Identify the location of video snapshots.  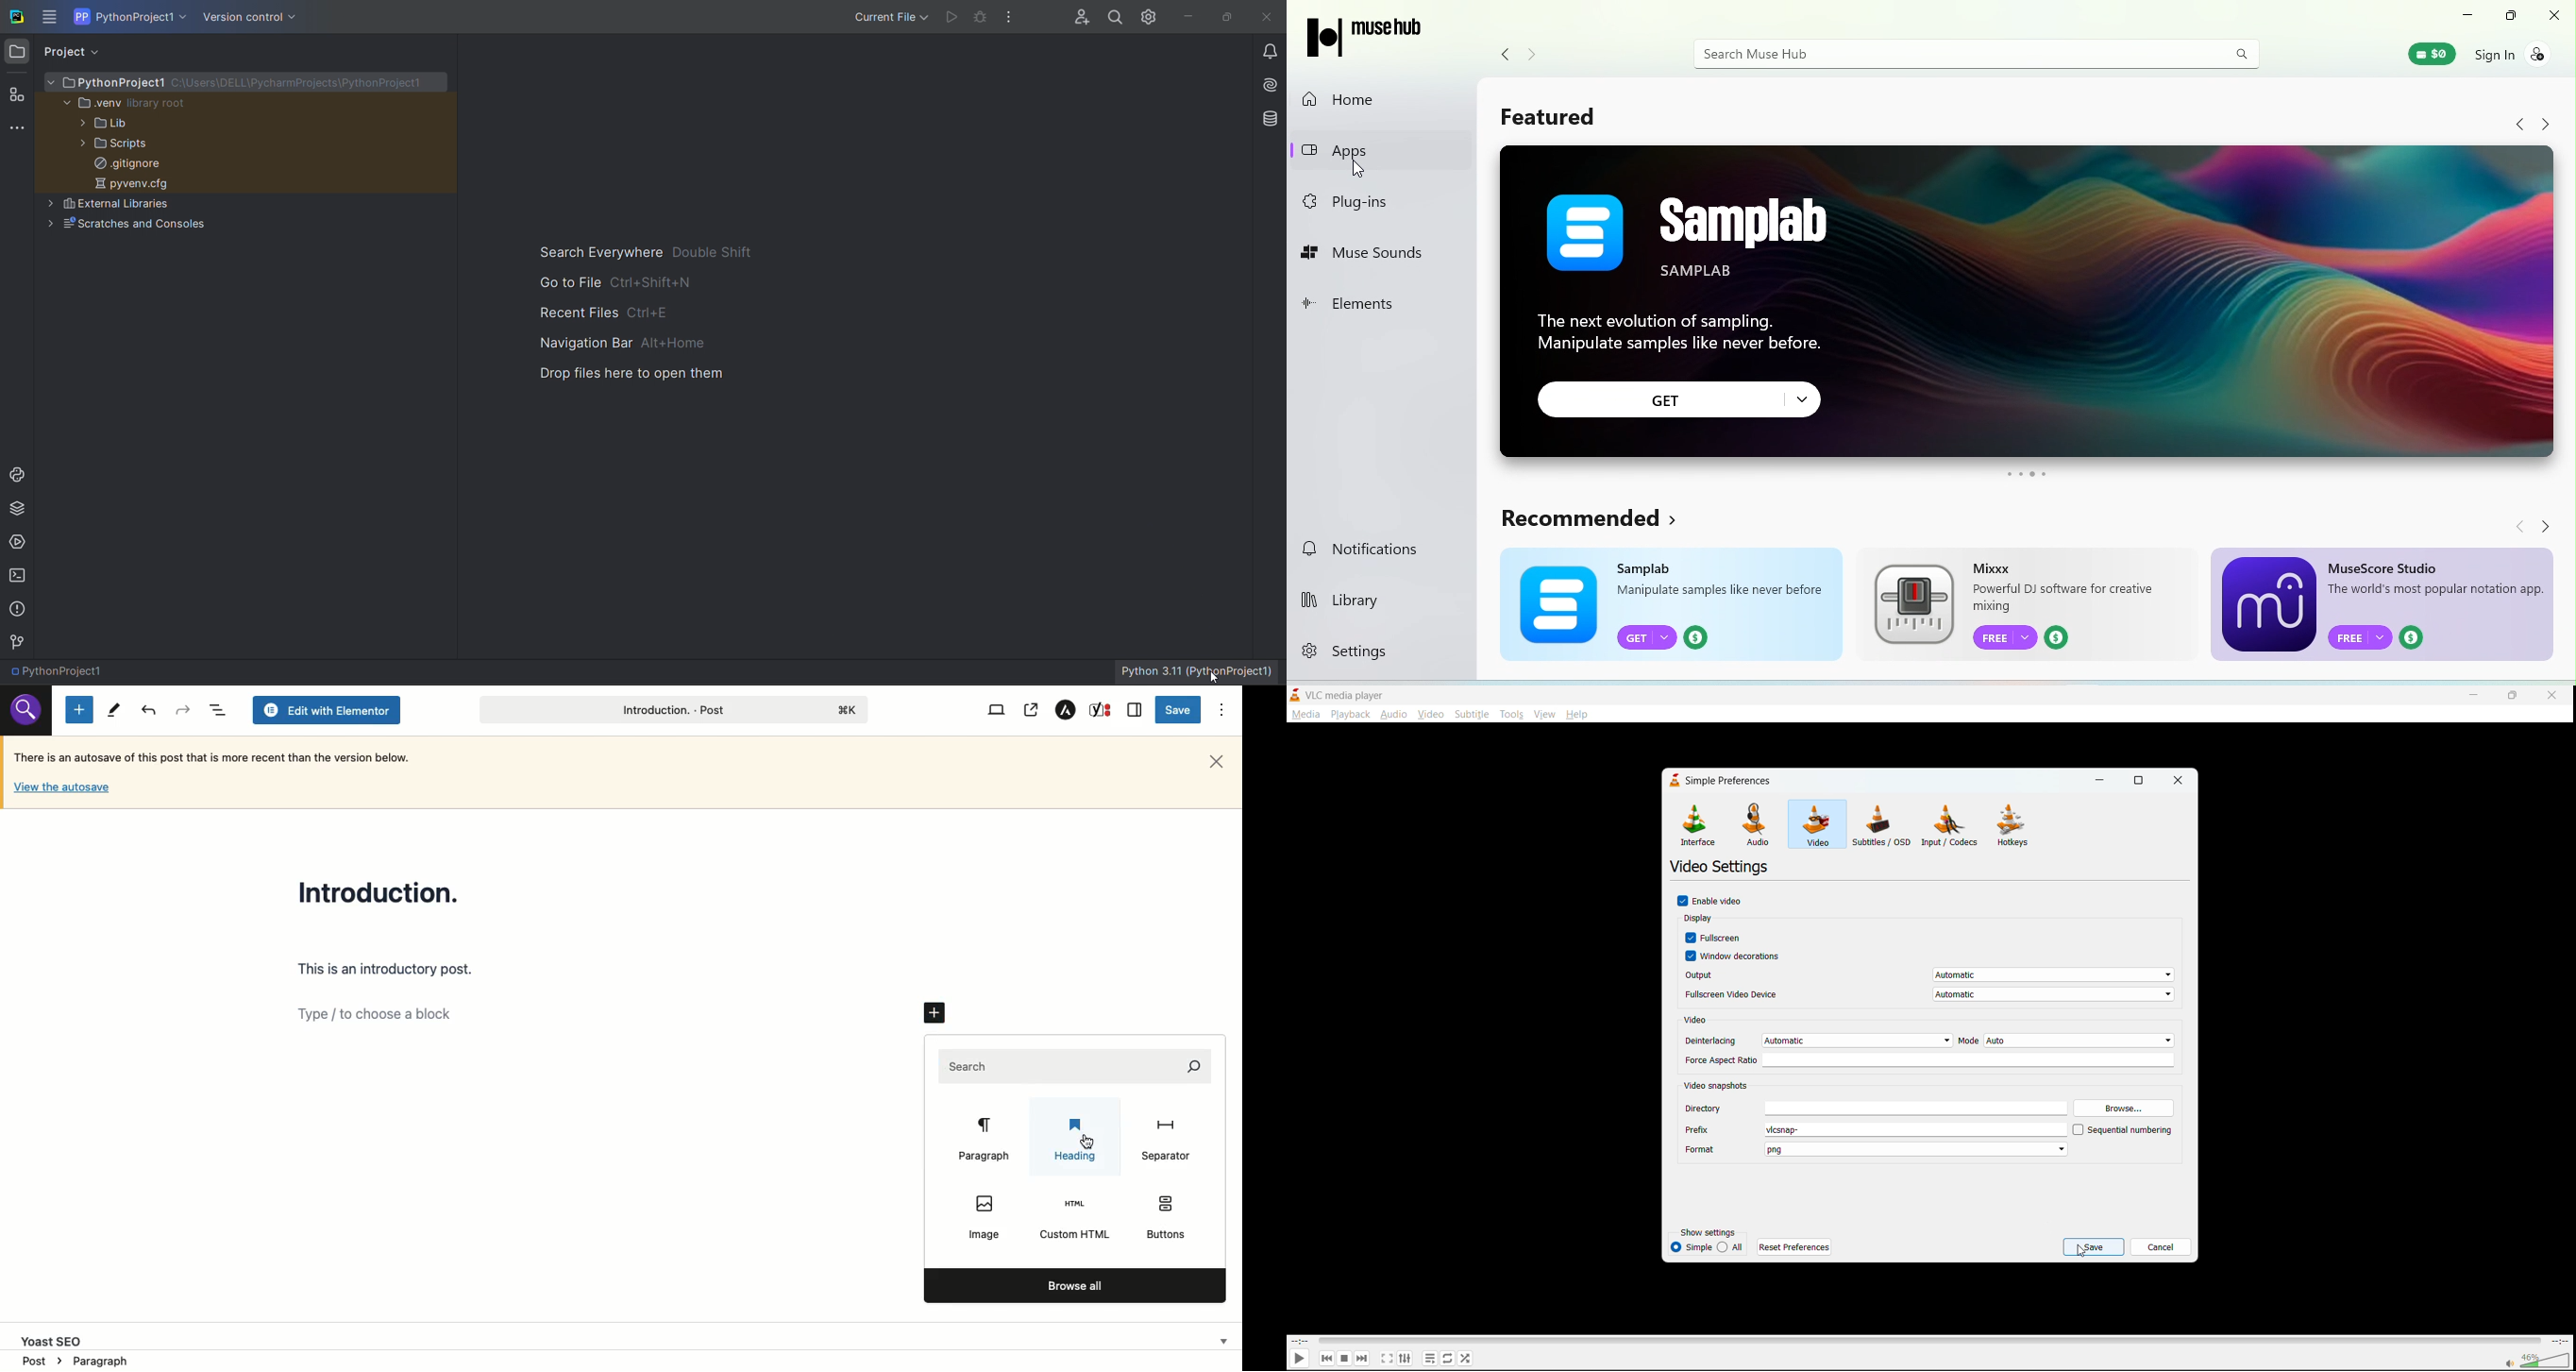
(1718, 1086).